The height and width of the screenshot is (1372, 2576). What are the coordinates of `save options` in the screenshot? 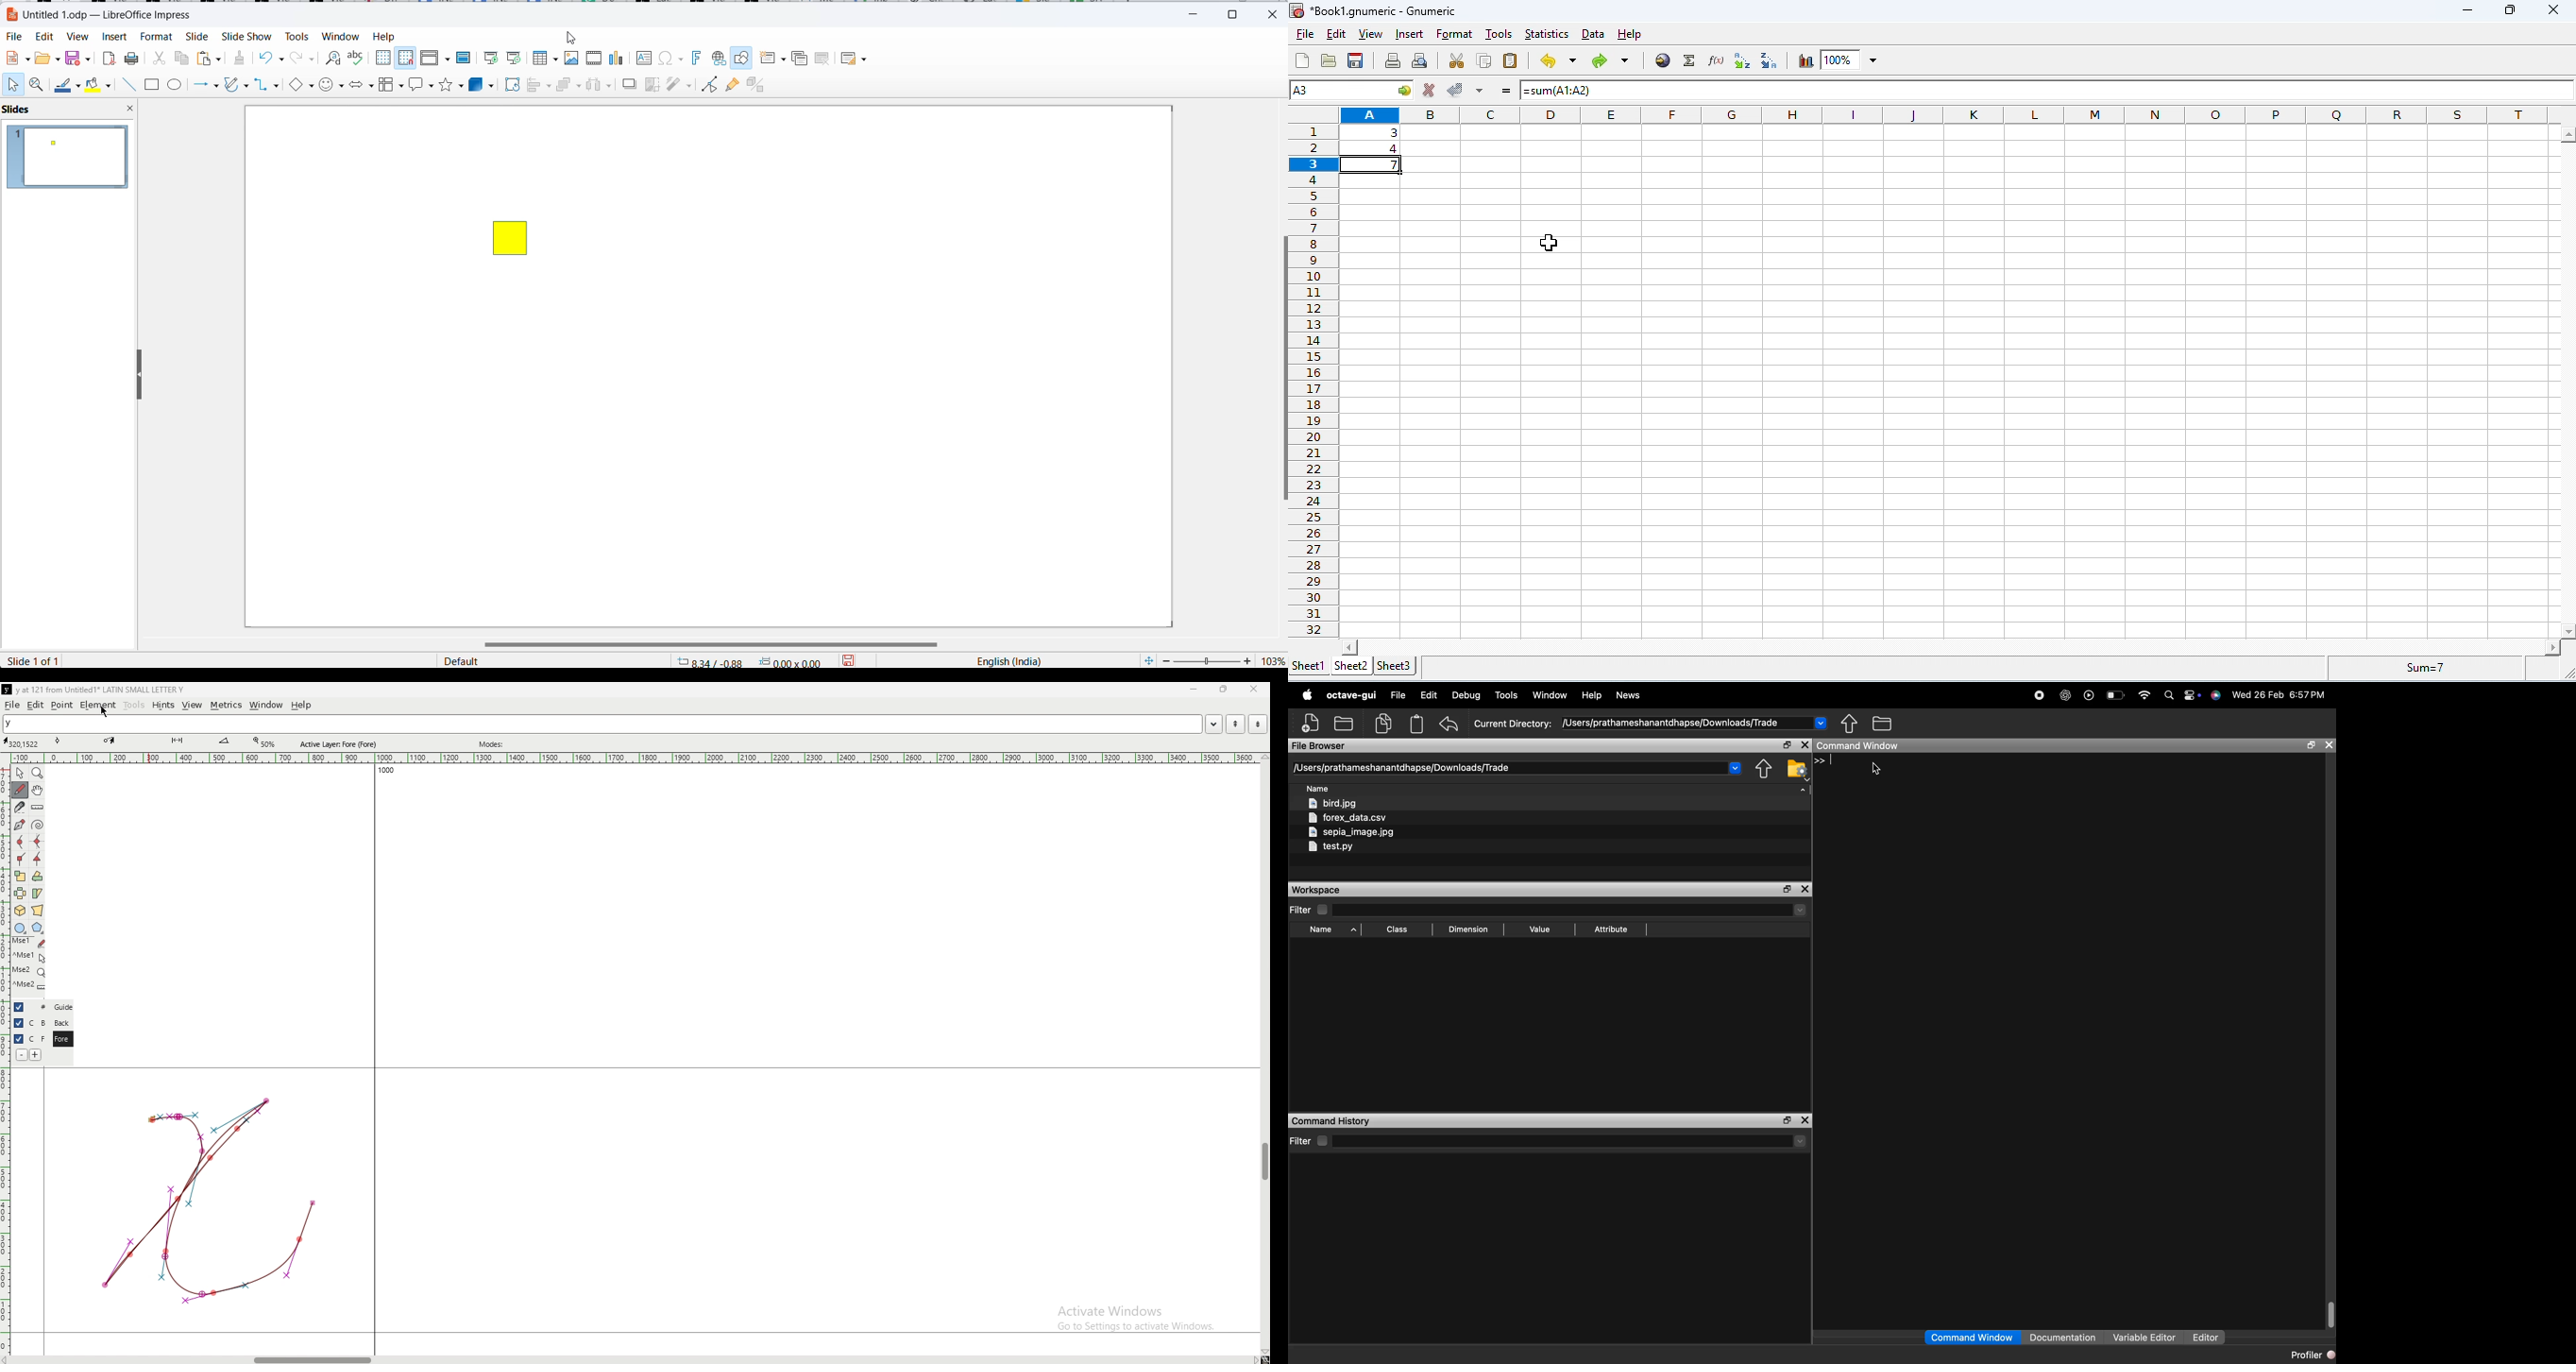 It's located at (852, 660).